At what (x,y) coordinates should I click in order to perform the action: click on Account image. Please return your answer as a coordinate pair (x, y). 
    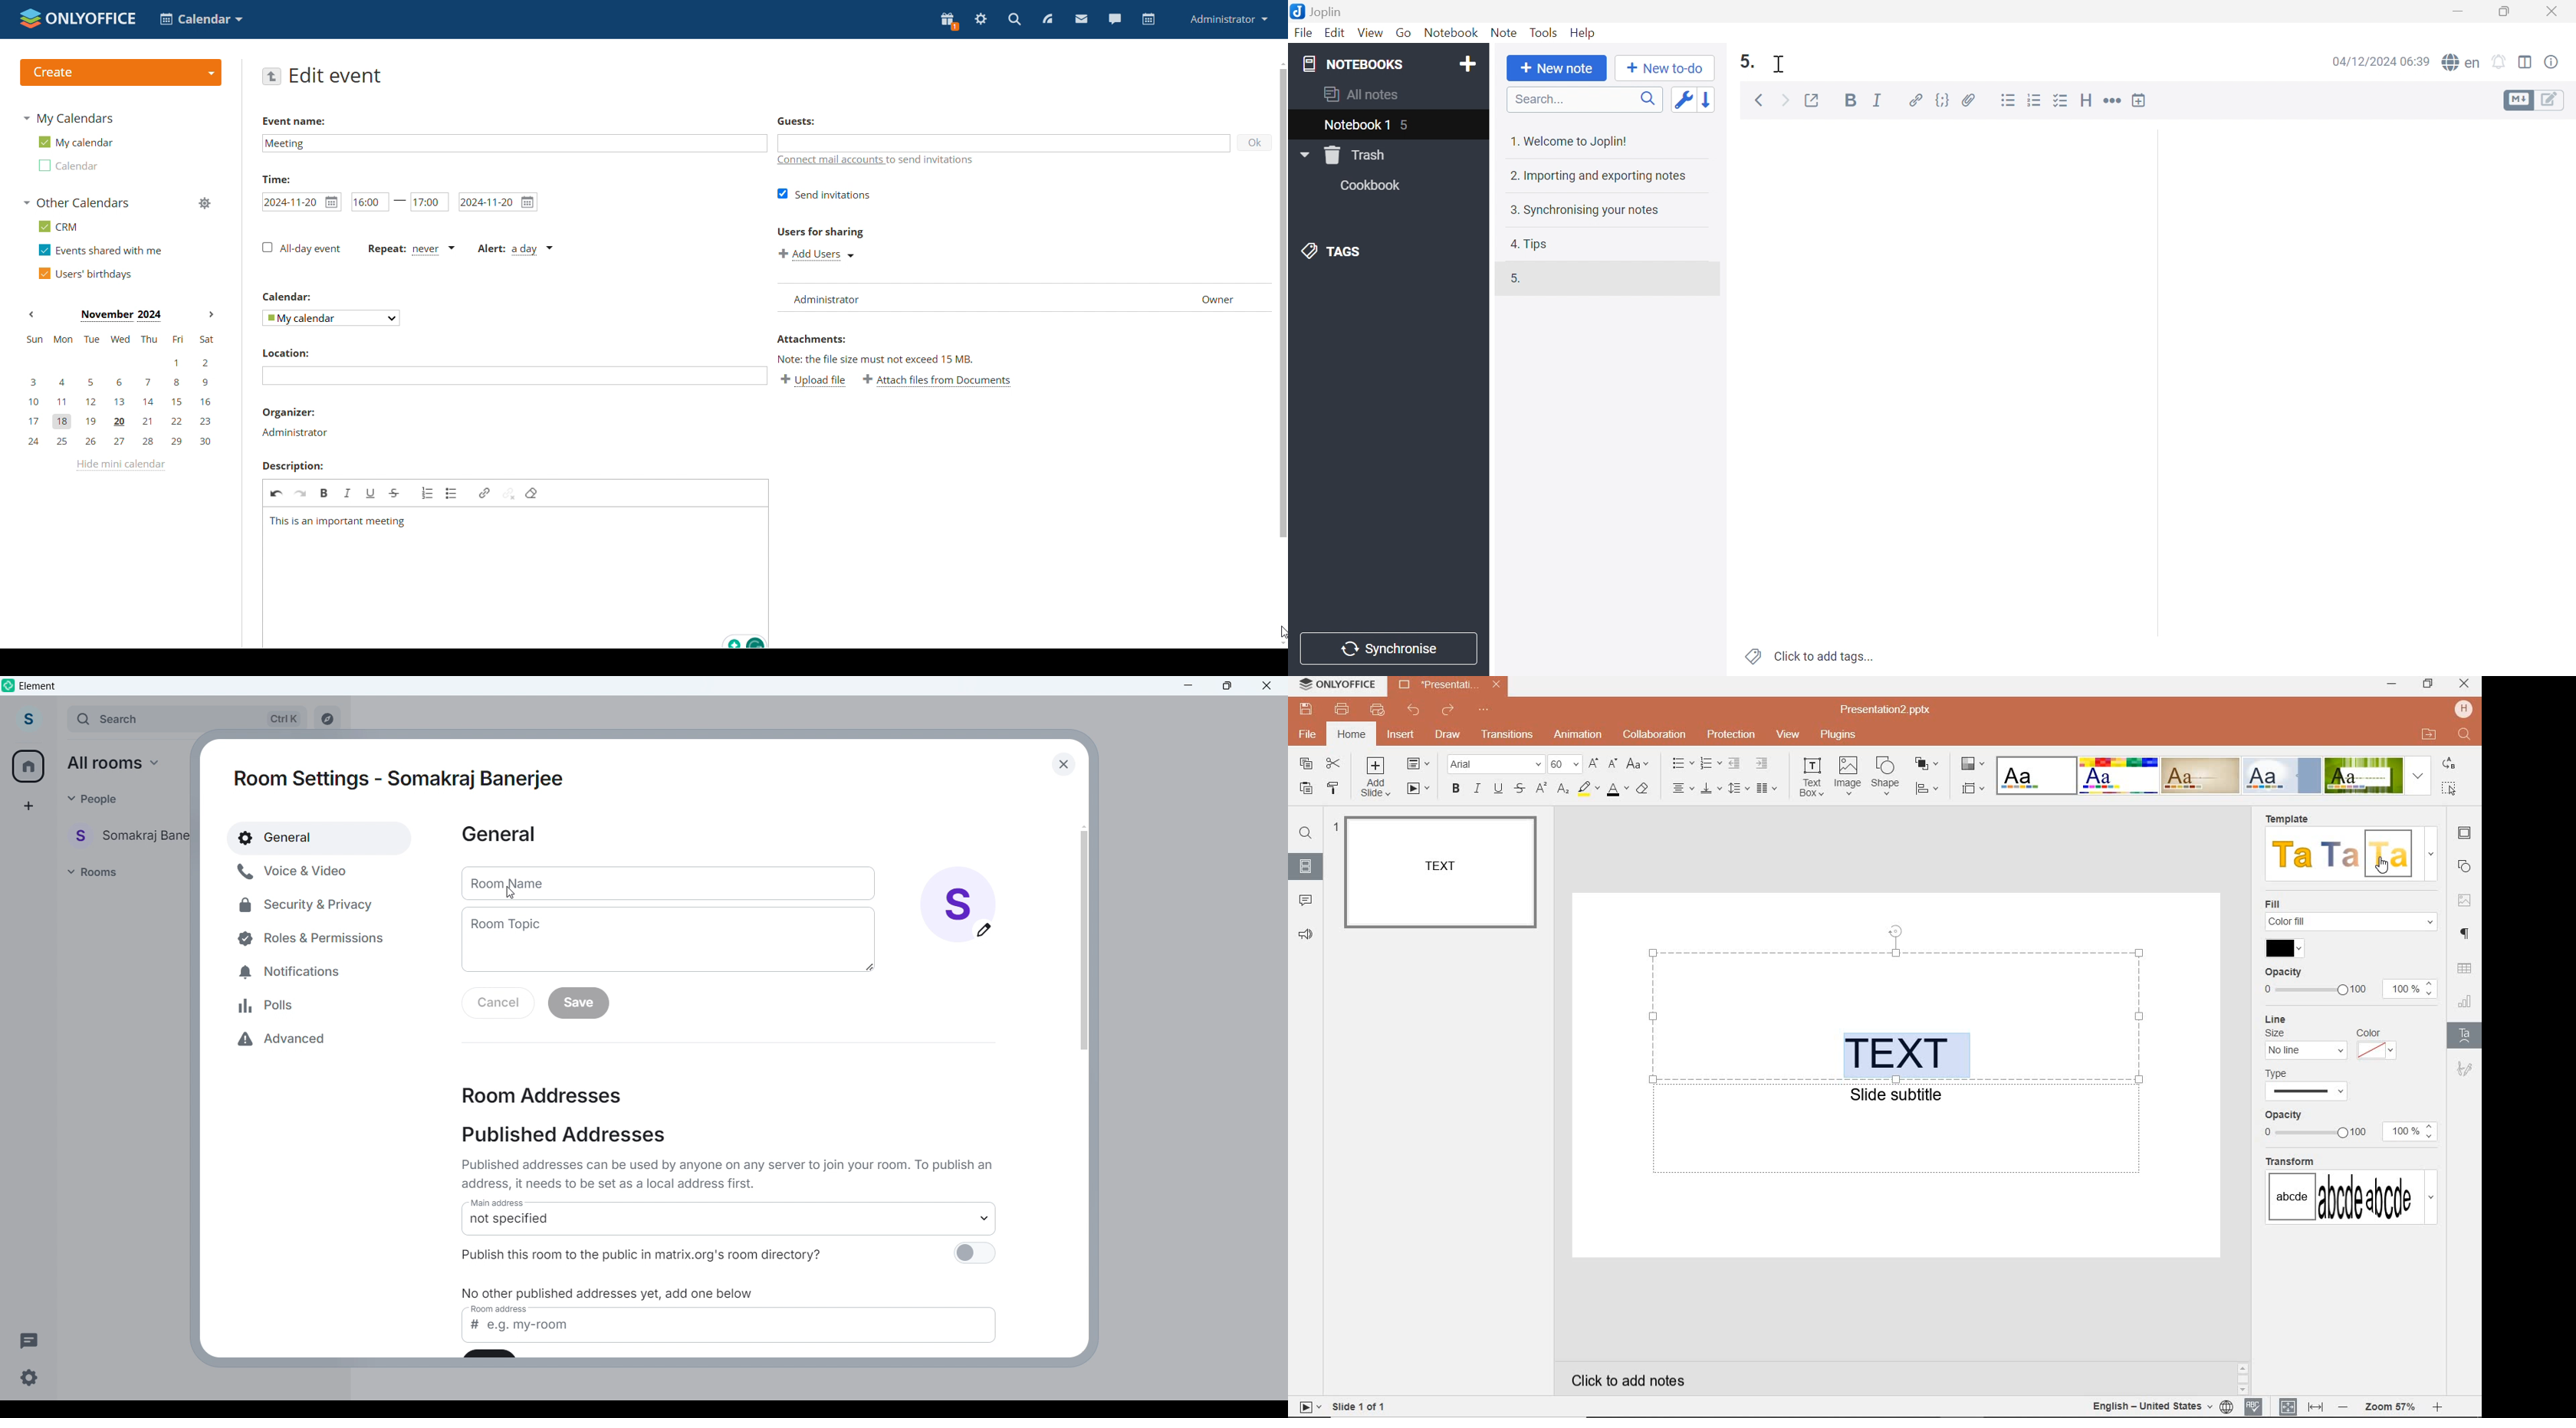
    Looking at the image, I should click on (958, 904).